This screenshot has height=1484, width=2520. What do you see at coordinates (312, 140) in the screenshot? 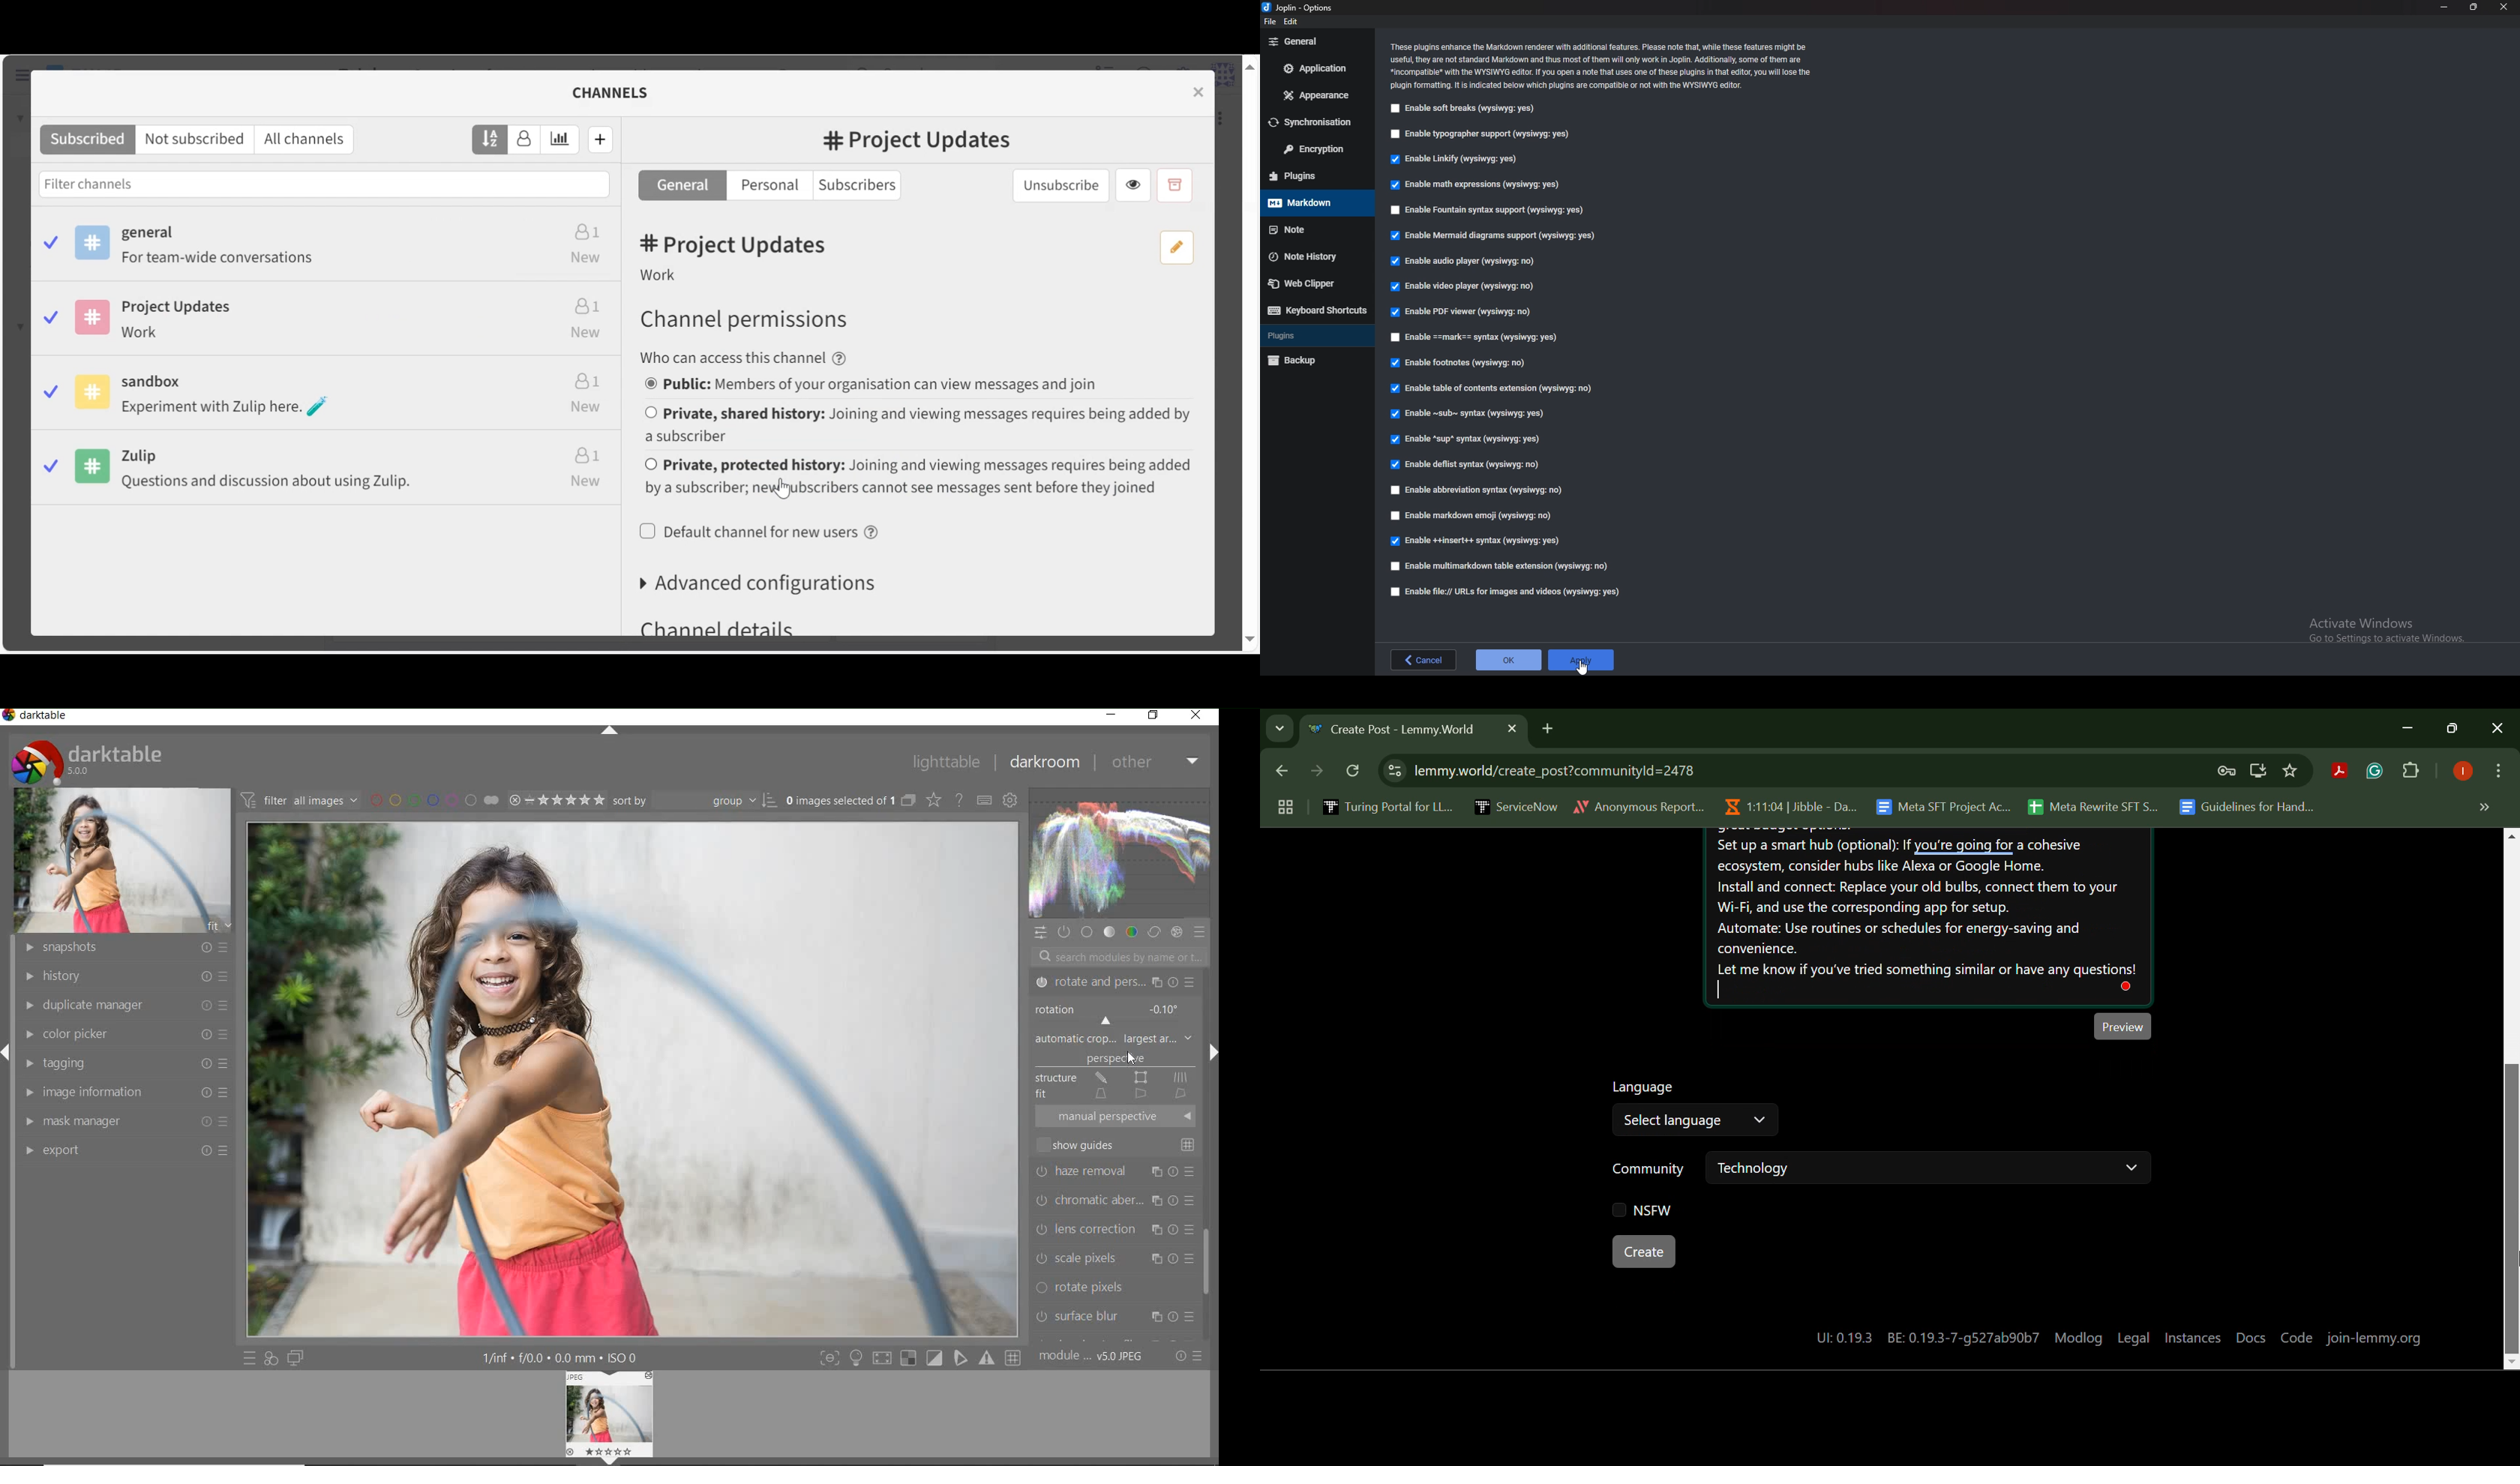
I see `All channels` at bounding box center [312, 140].